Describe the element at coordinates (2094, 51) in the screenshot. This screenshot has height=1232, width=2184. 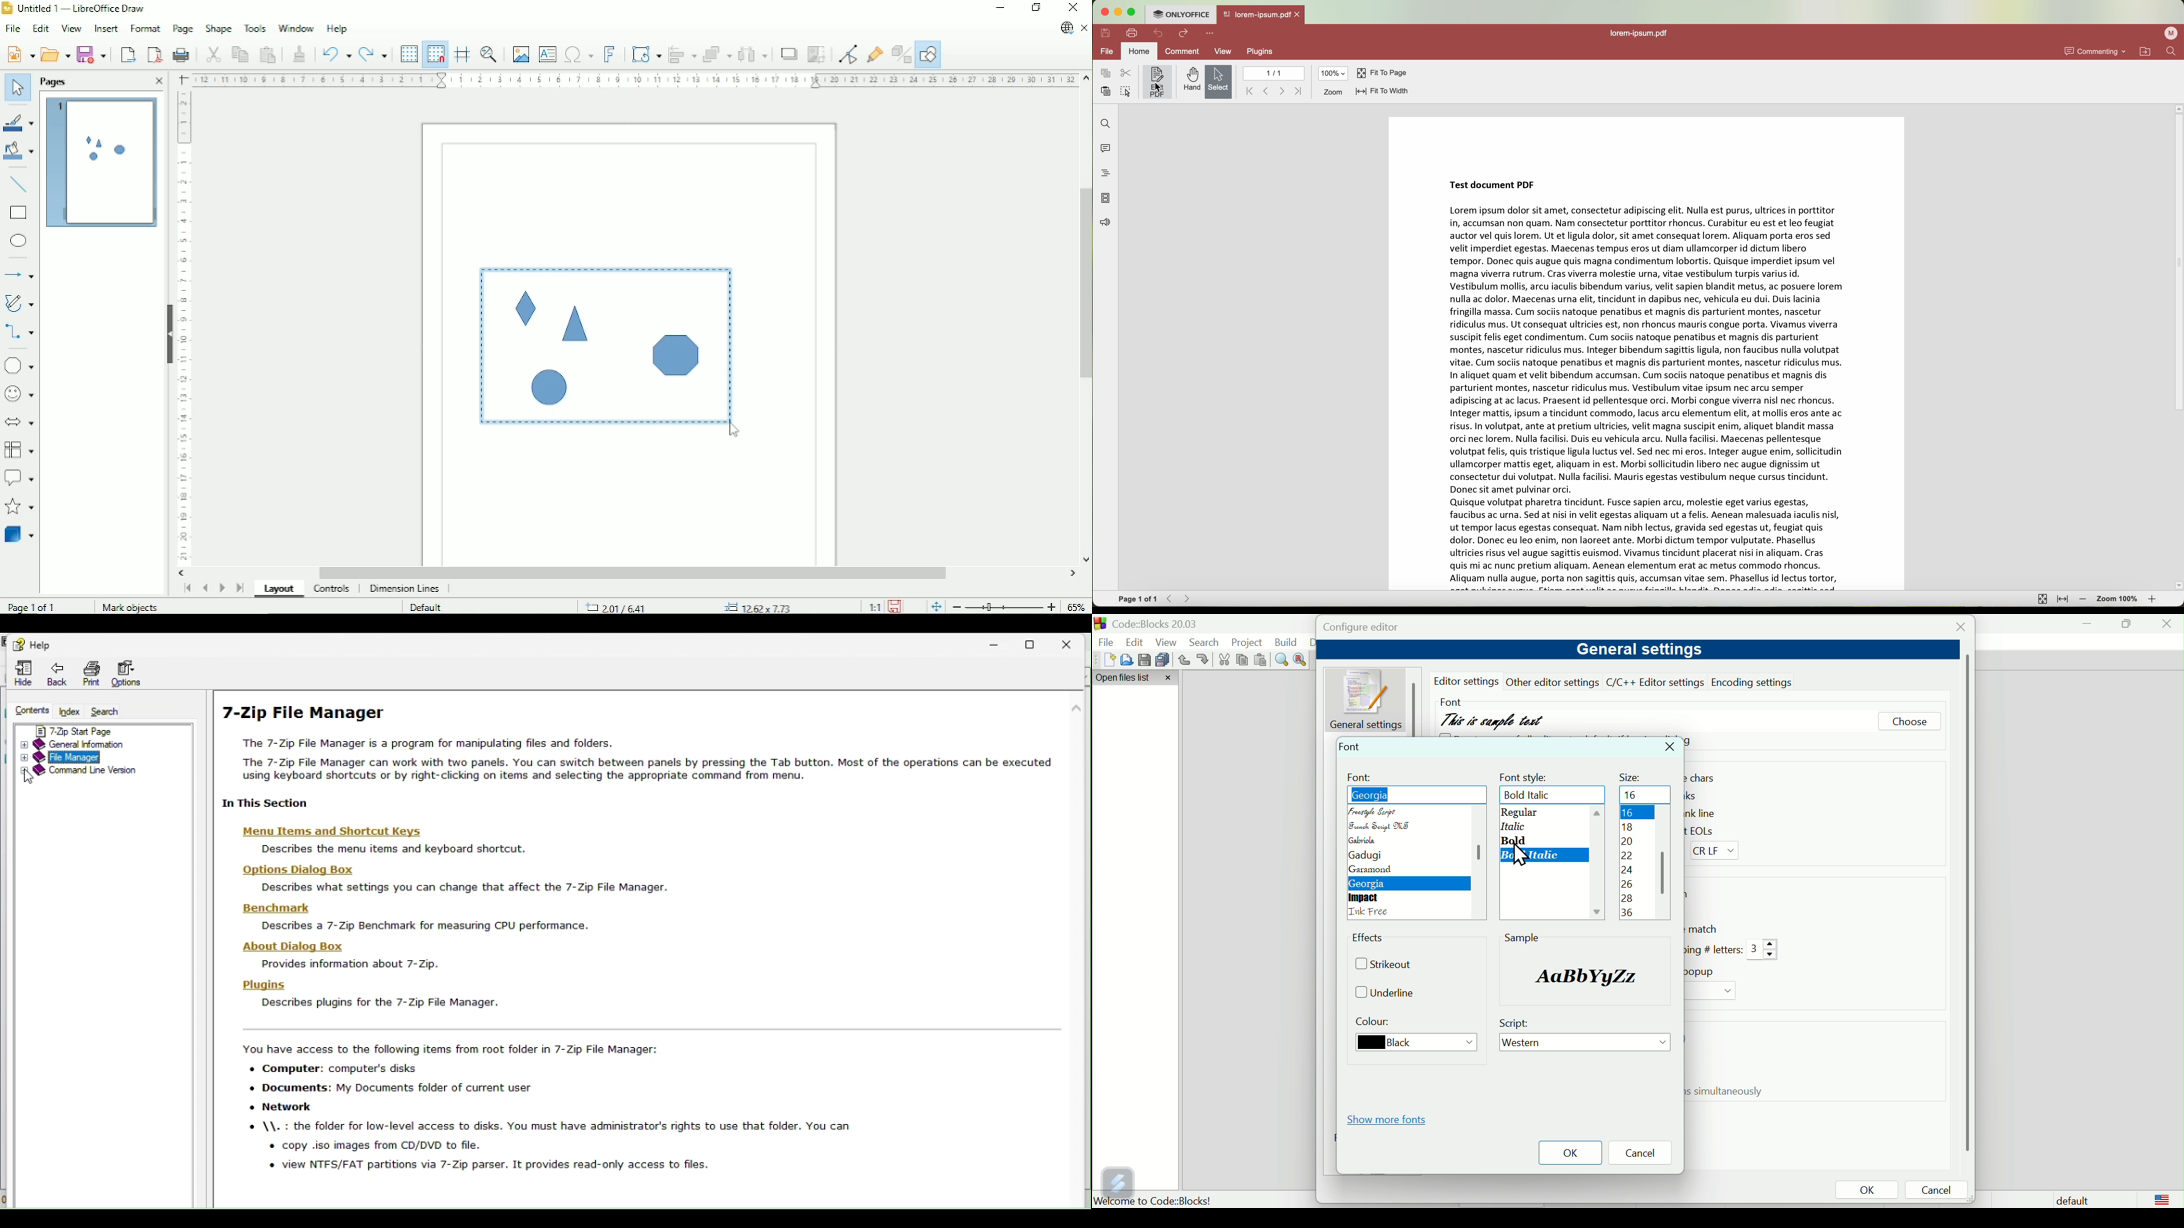
I see `commenting` at that location.